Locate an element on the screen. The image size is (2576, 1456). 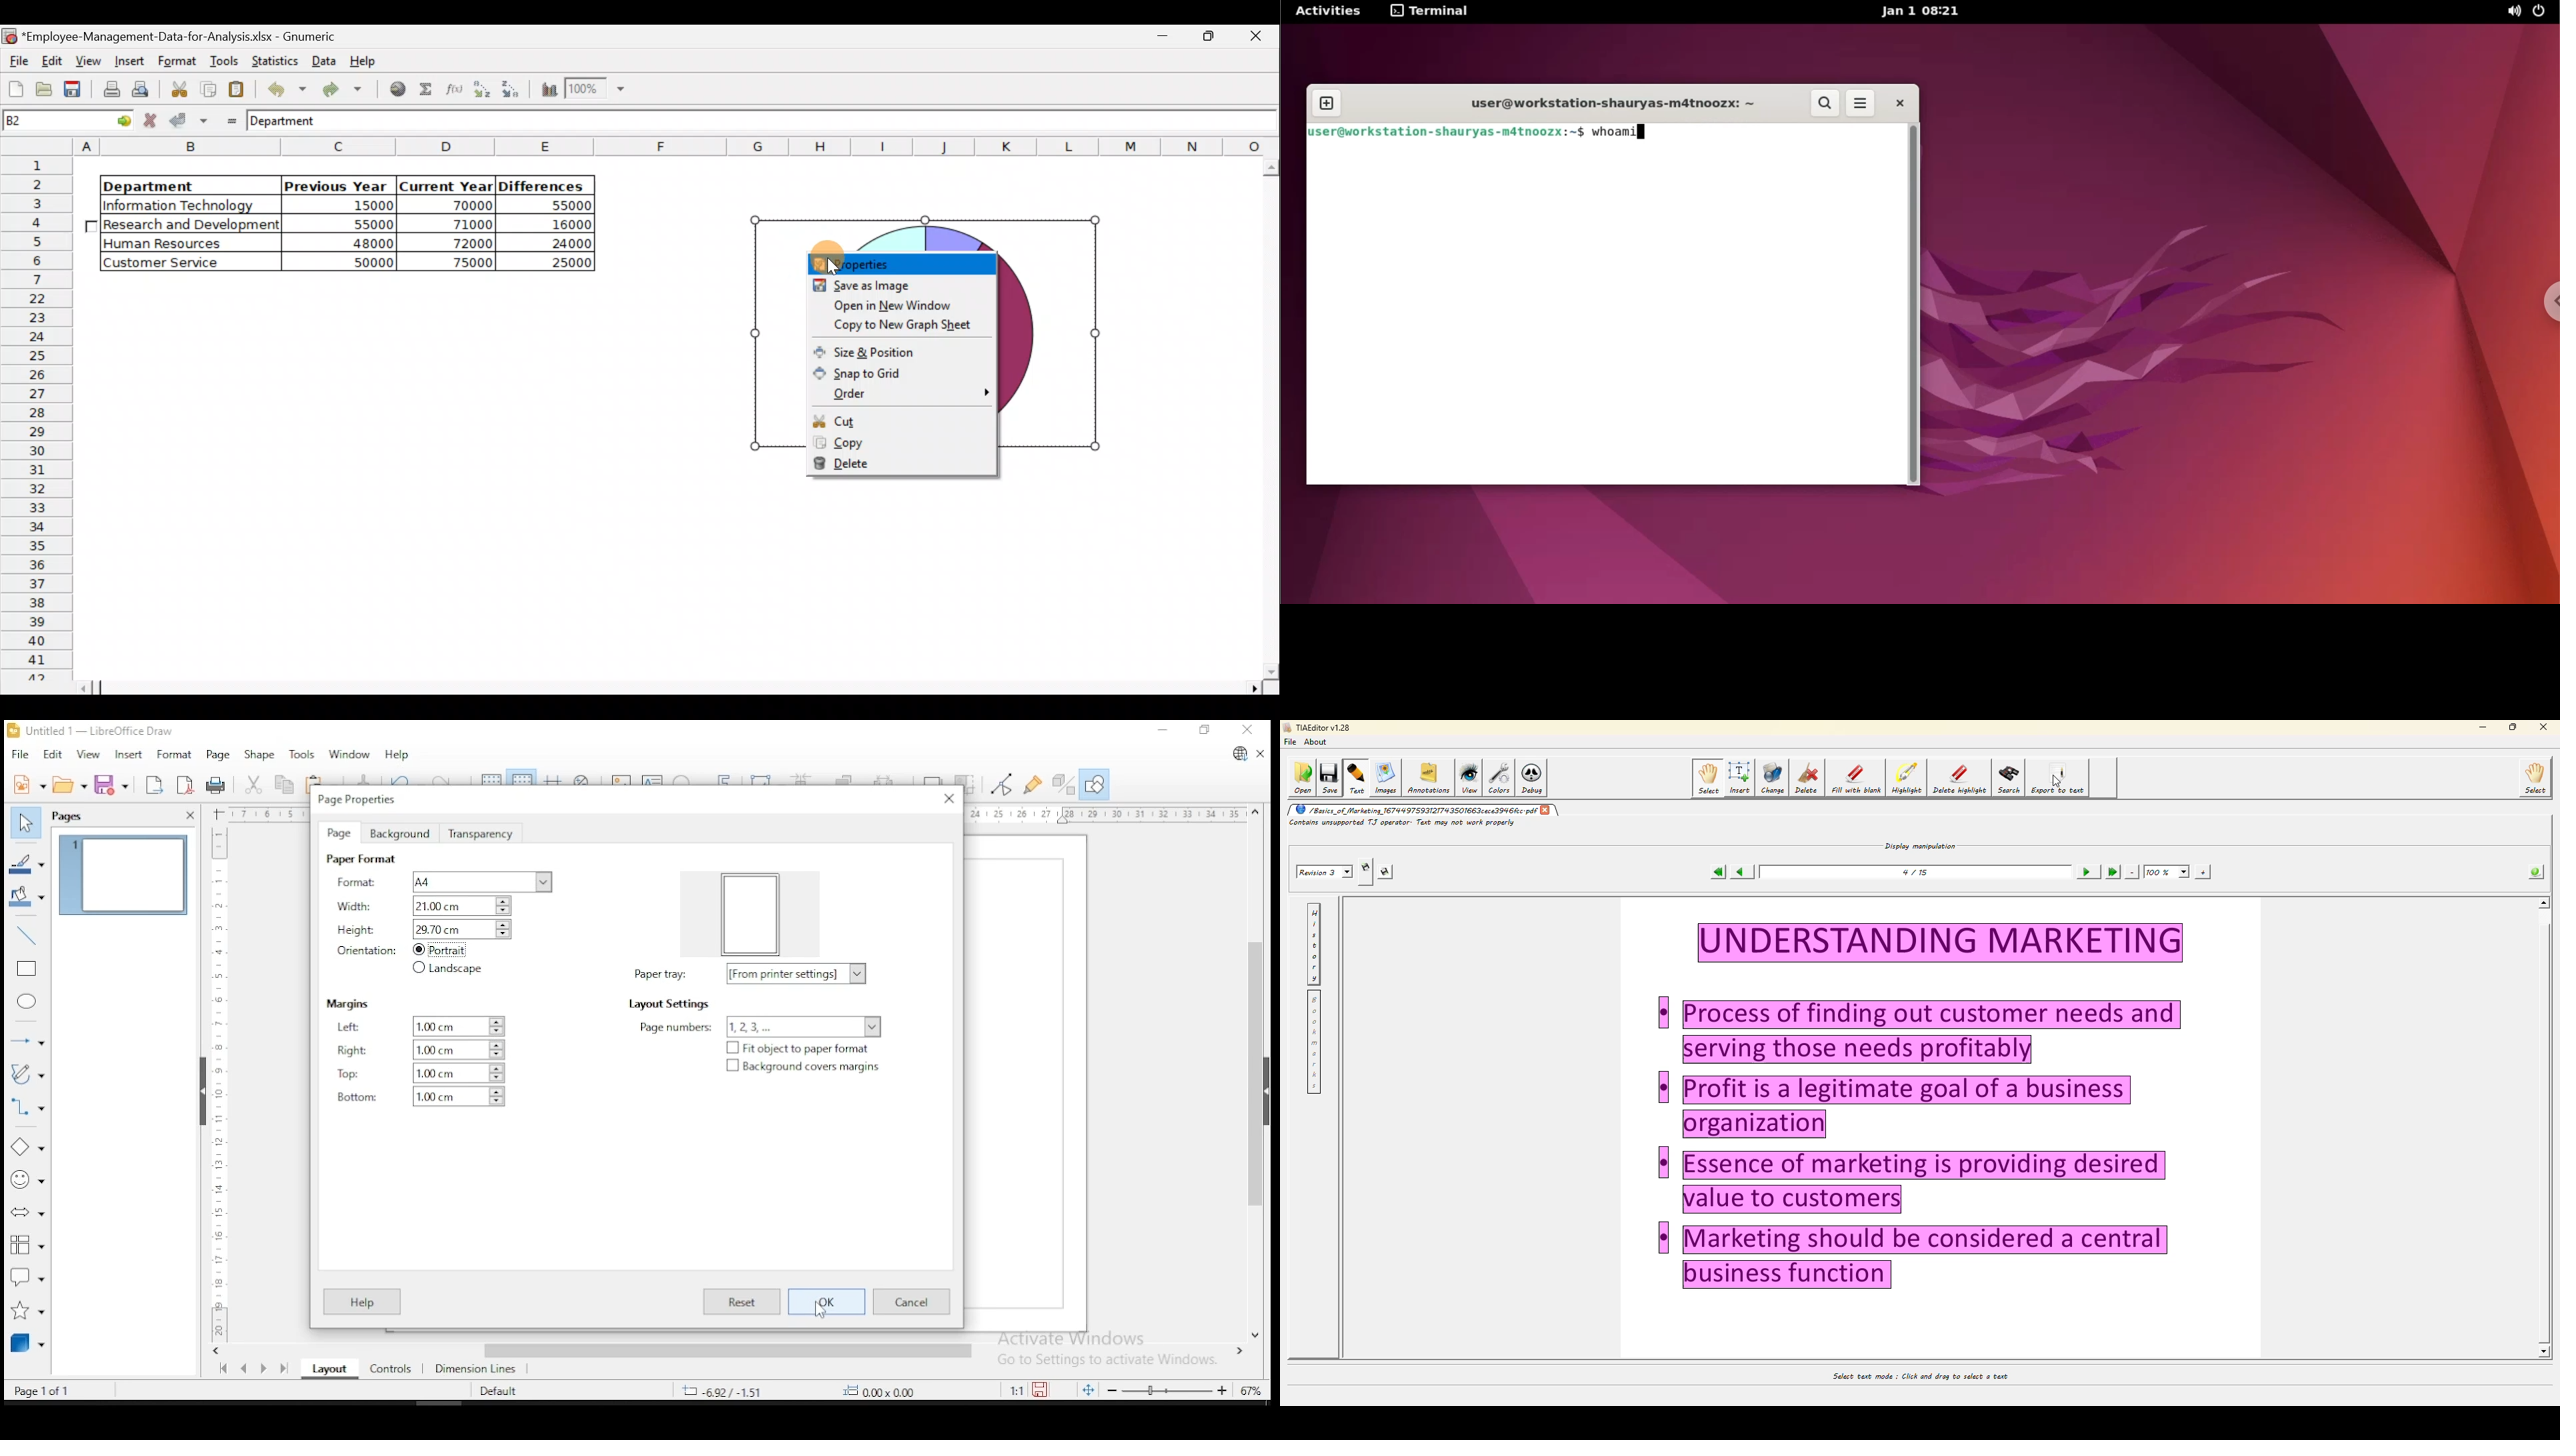
show glue point functions is located at coordinates (1033, 783).